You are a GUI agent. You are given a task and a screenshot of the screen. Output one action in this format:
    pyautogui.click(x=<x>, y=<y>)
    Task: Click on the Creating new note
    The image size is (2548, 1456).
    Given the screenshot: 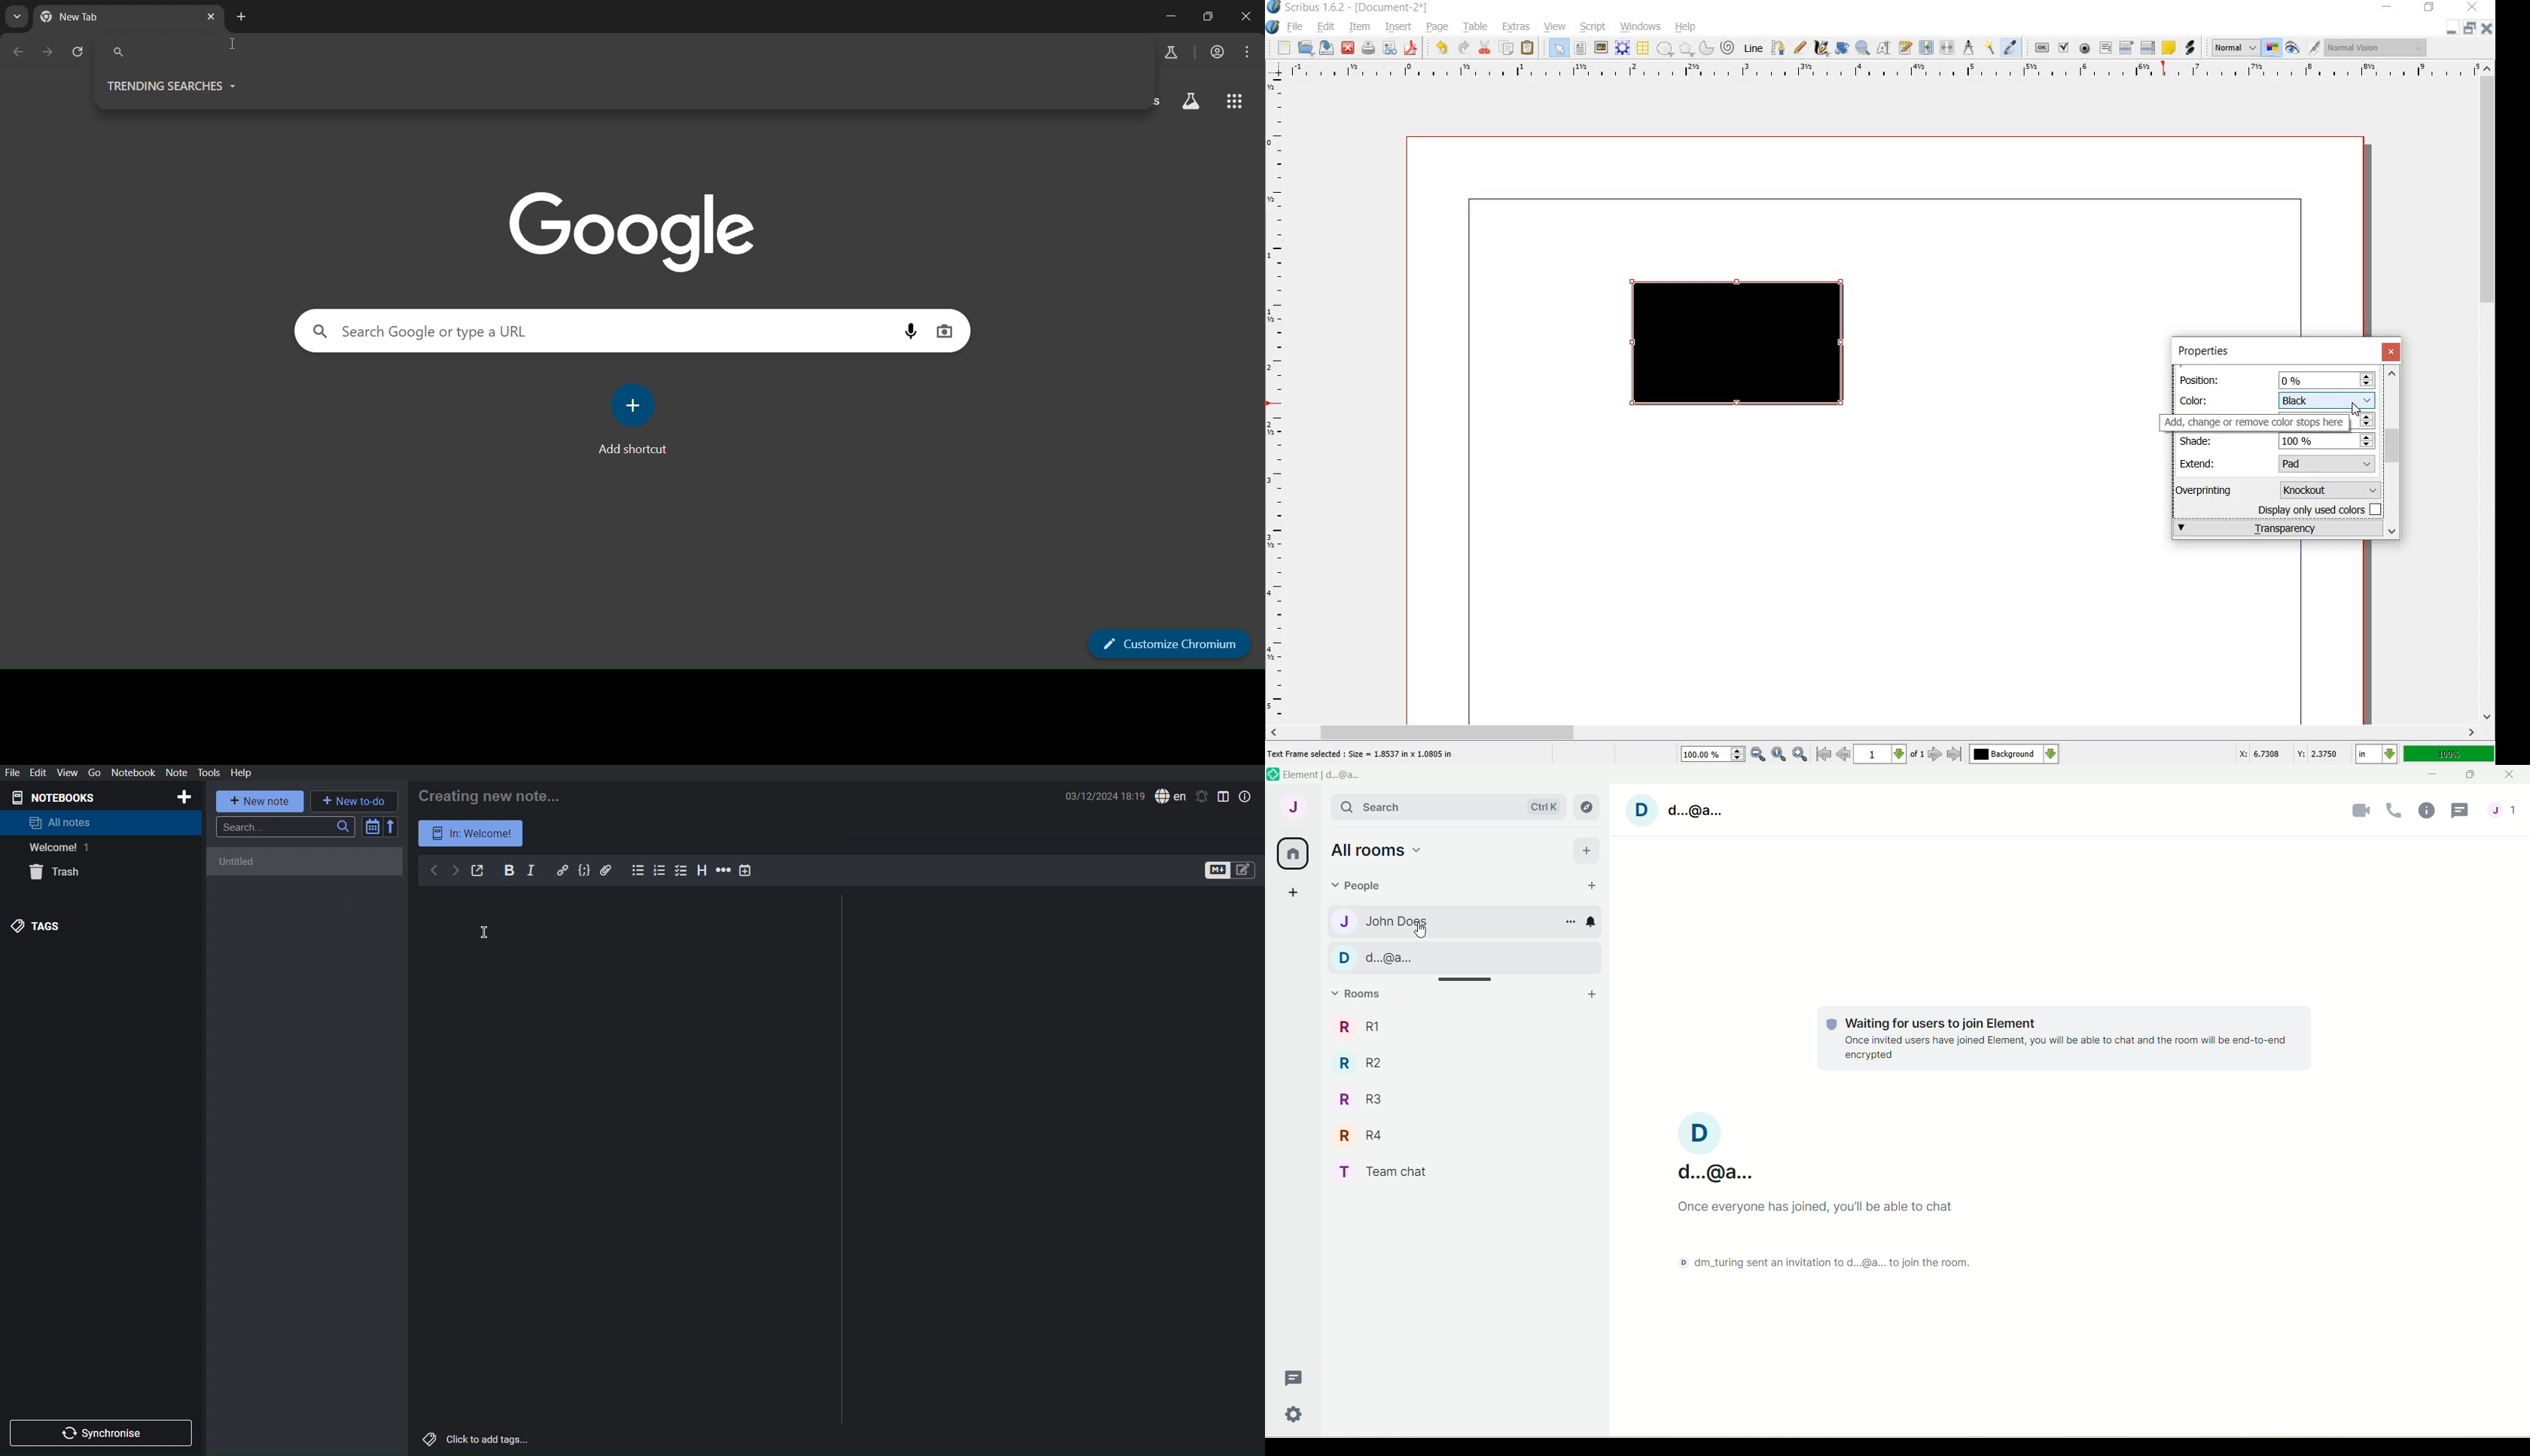 What is the action you would take?
    pyautogui.click(x=492, y=793)
    